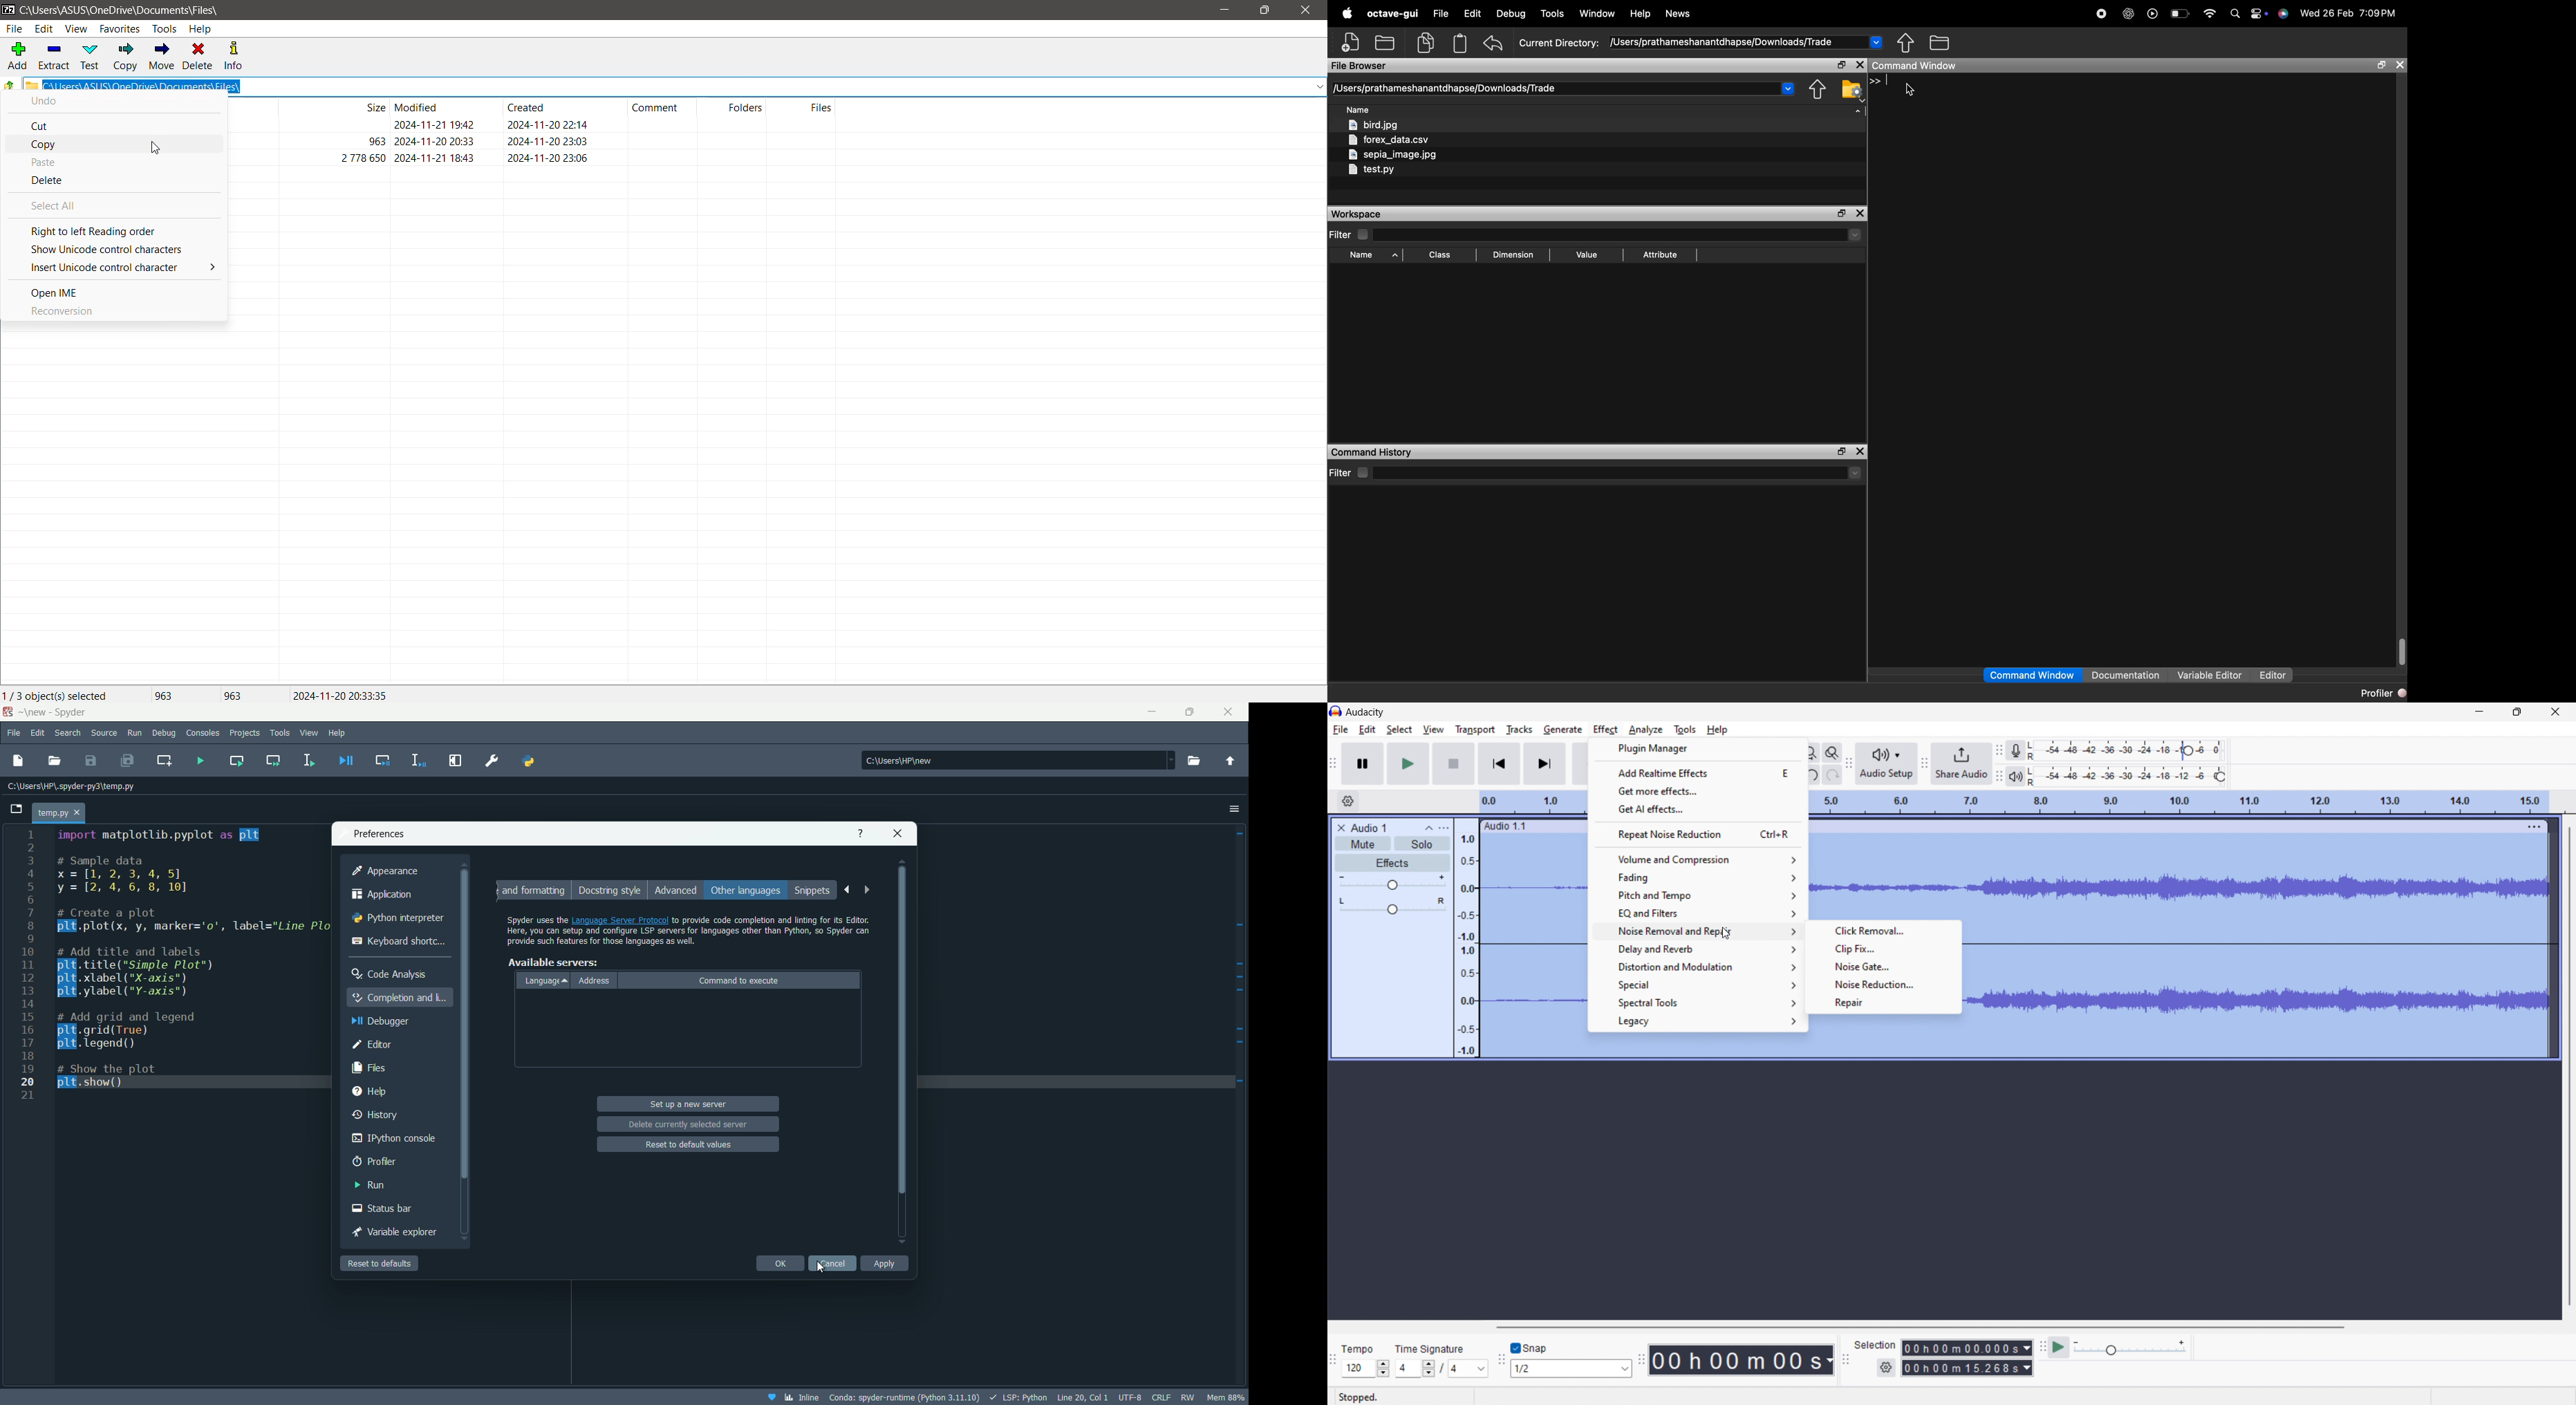  What do you see at coordinates (1818, 90) in the screenshot?
I see `one directory up` at bounding box center [1818, 90].